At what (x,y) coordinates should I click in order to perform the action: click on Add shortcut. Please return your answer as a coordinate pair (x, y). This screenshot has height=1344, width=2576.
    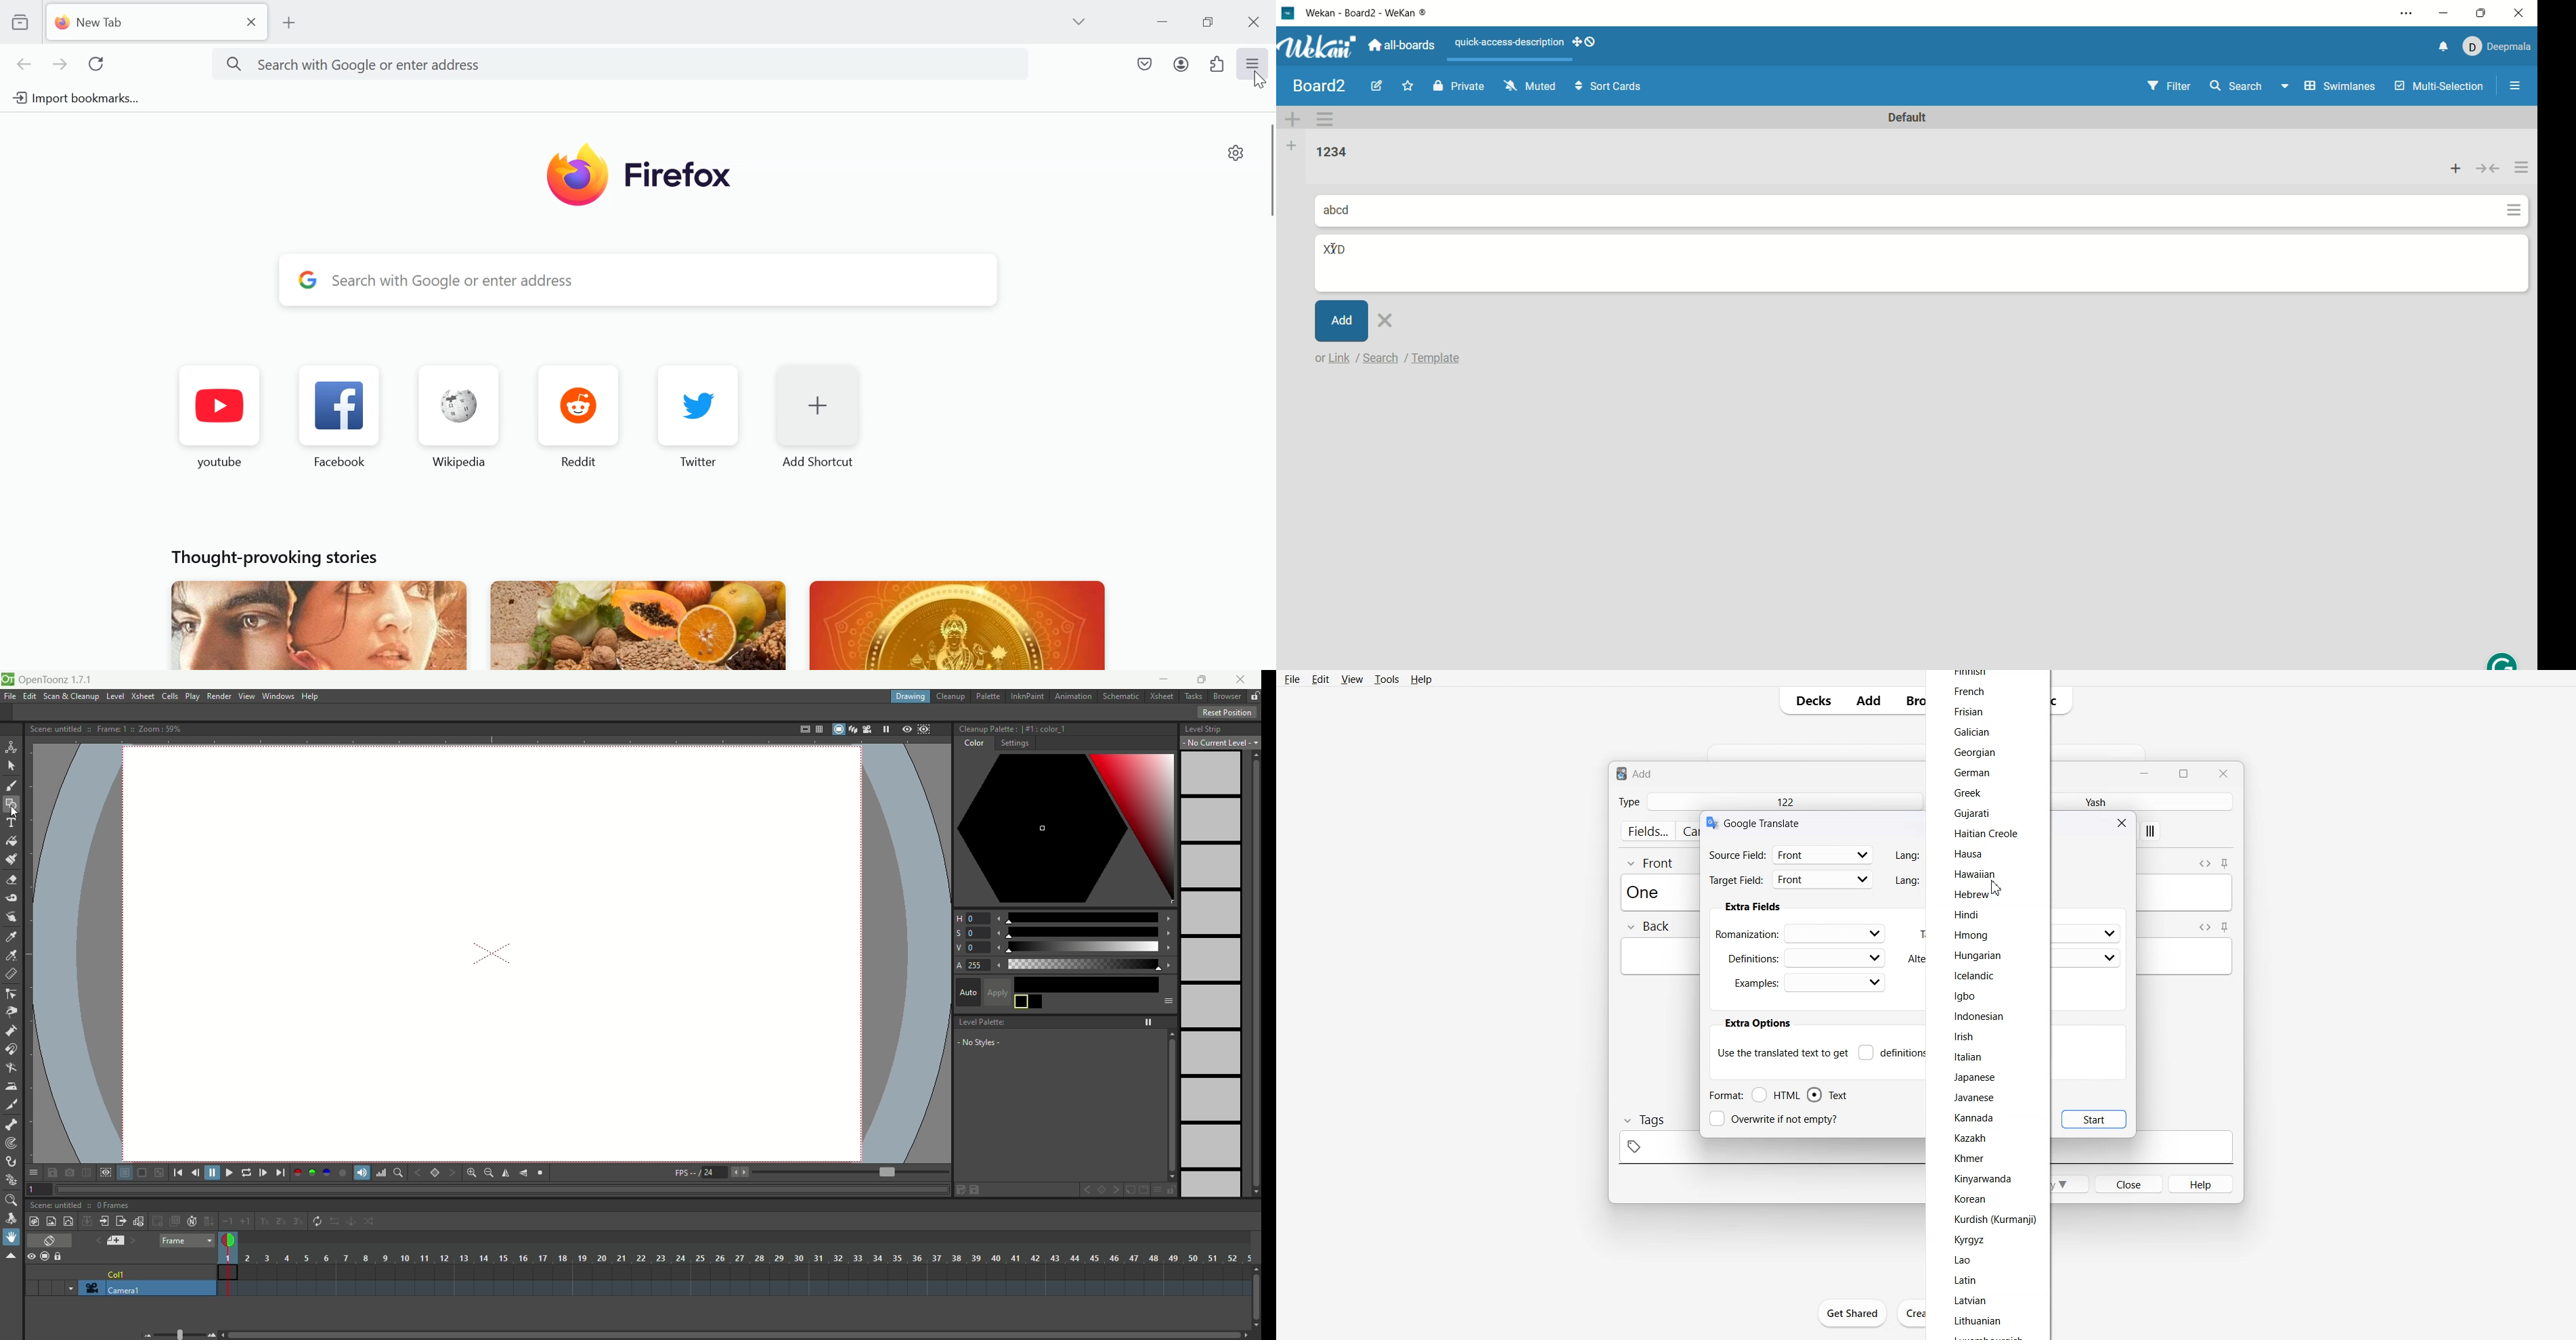
    Looking at the image, I should click on (818, 417).